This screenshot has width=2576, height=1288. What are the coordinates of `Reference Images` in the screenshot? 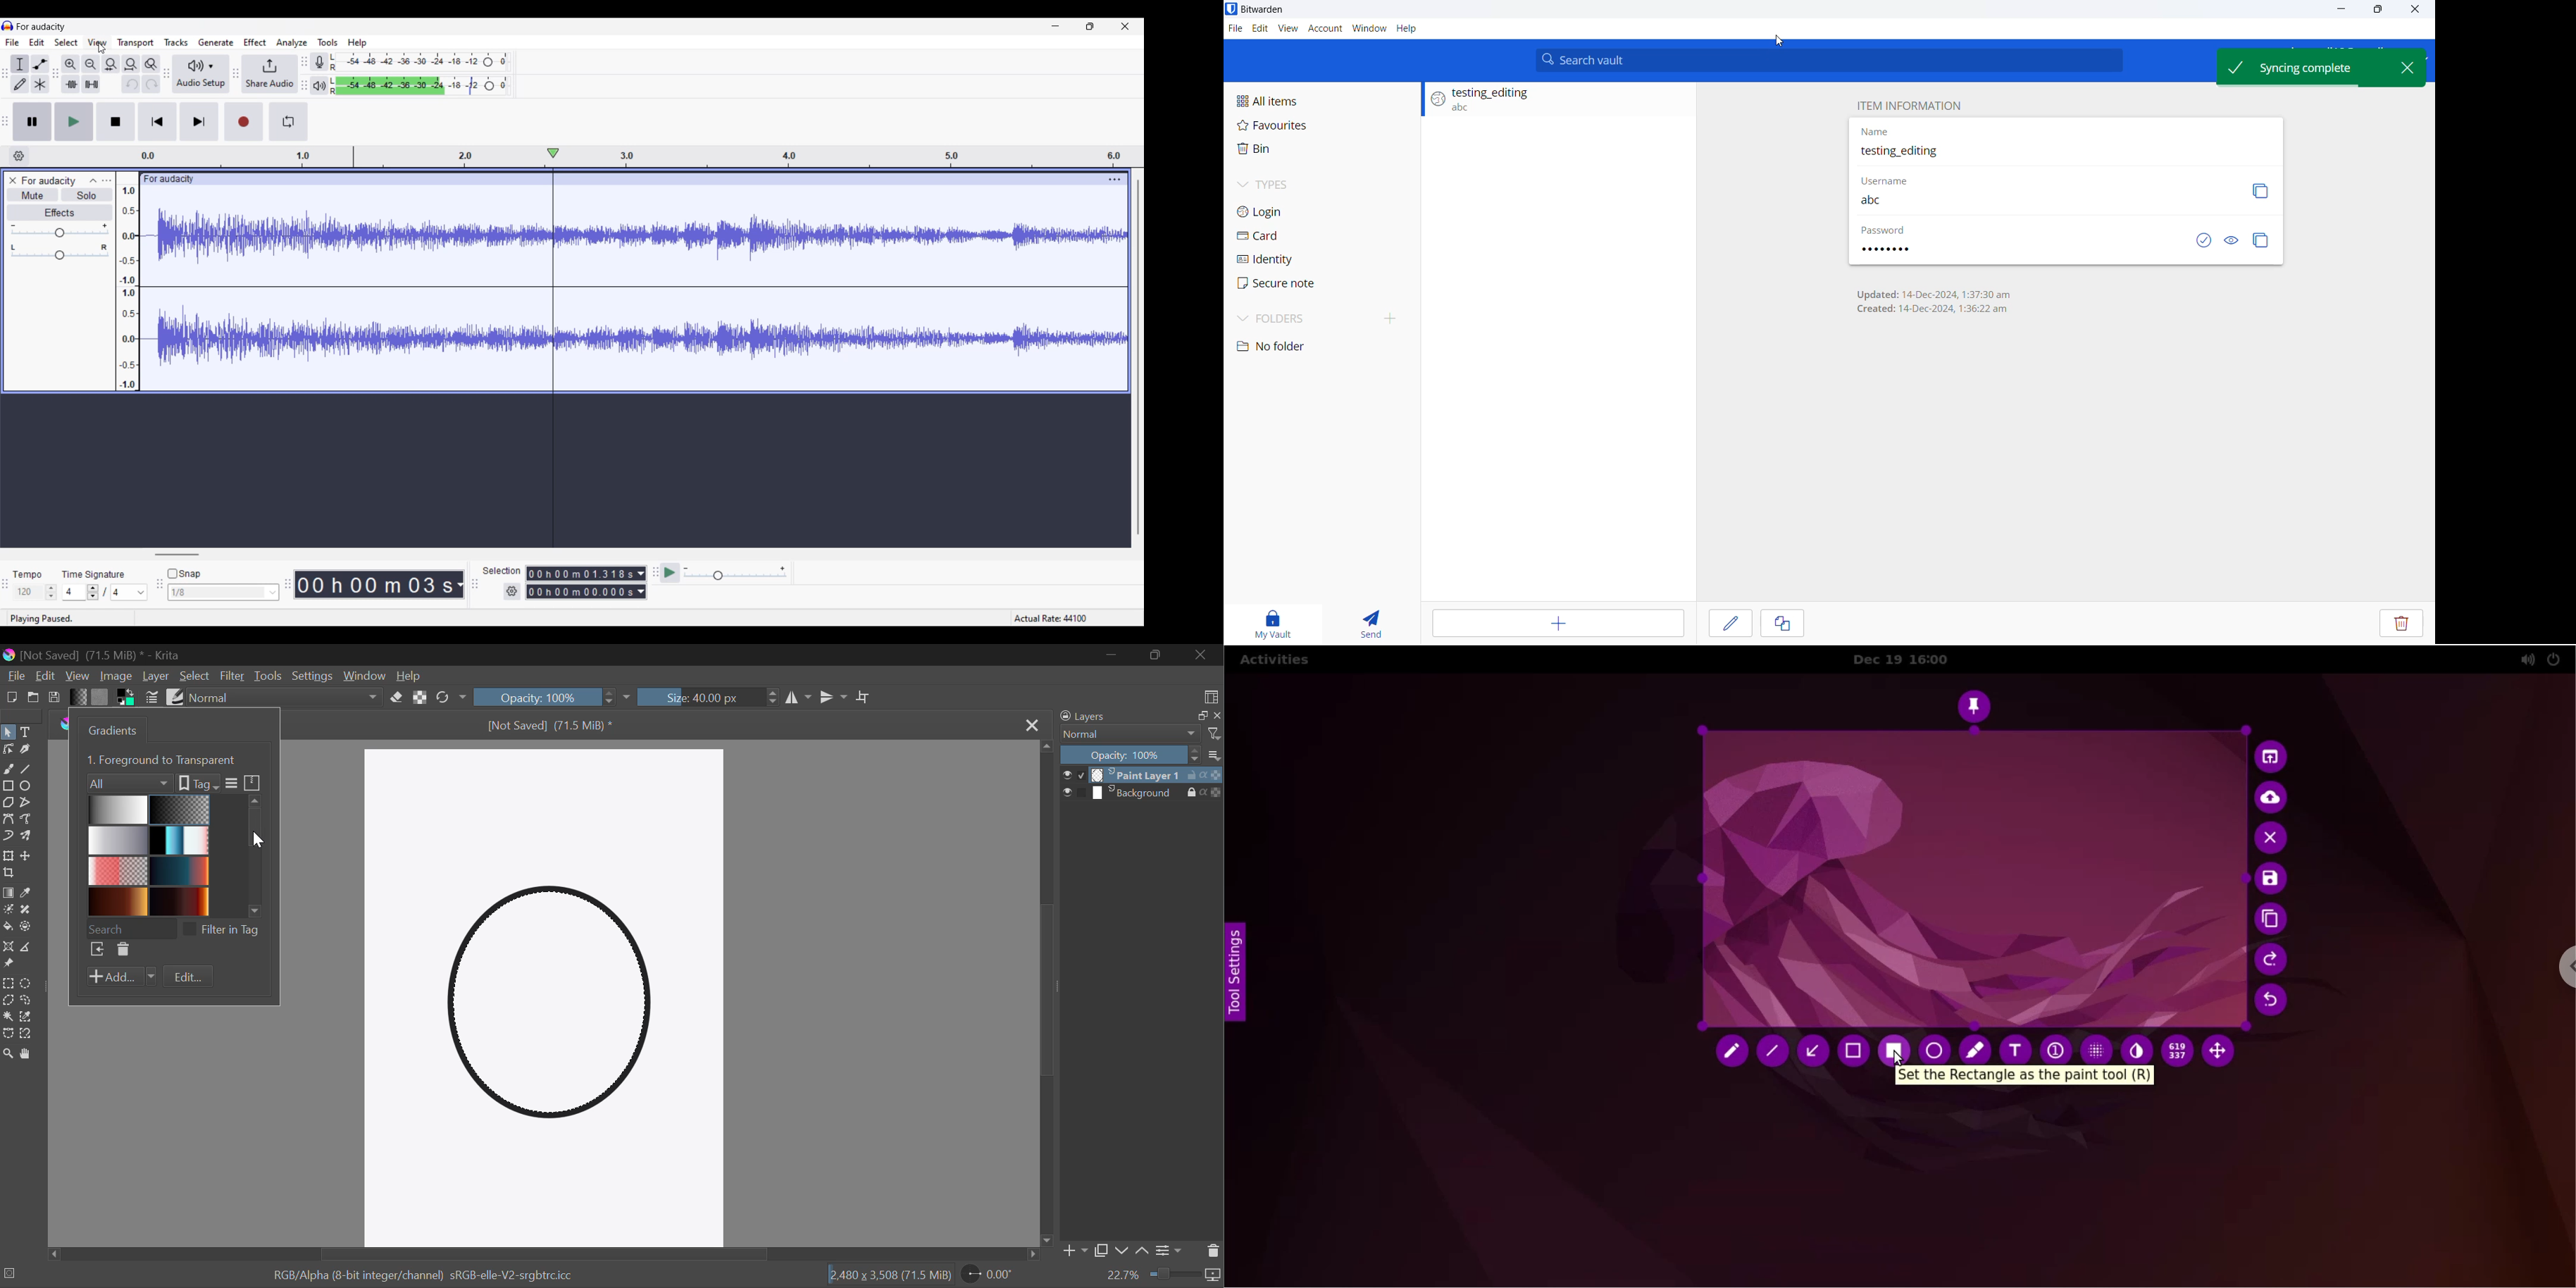 It's located at (8, 965).